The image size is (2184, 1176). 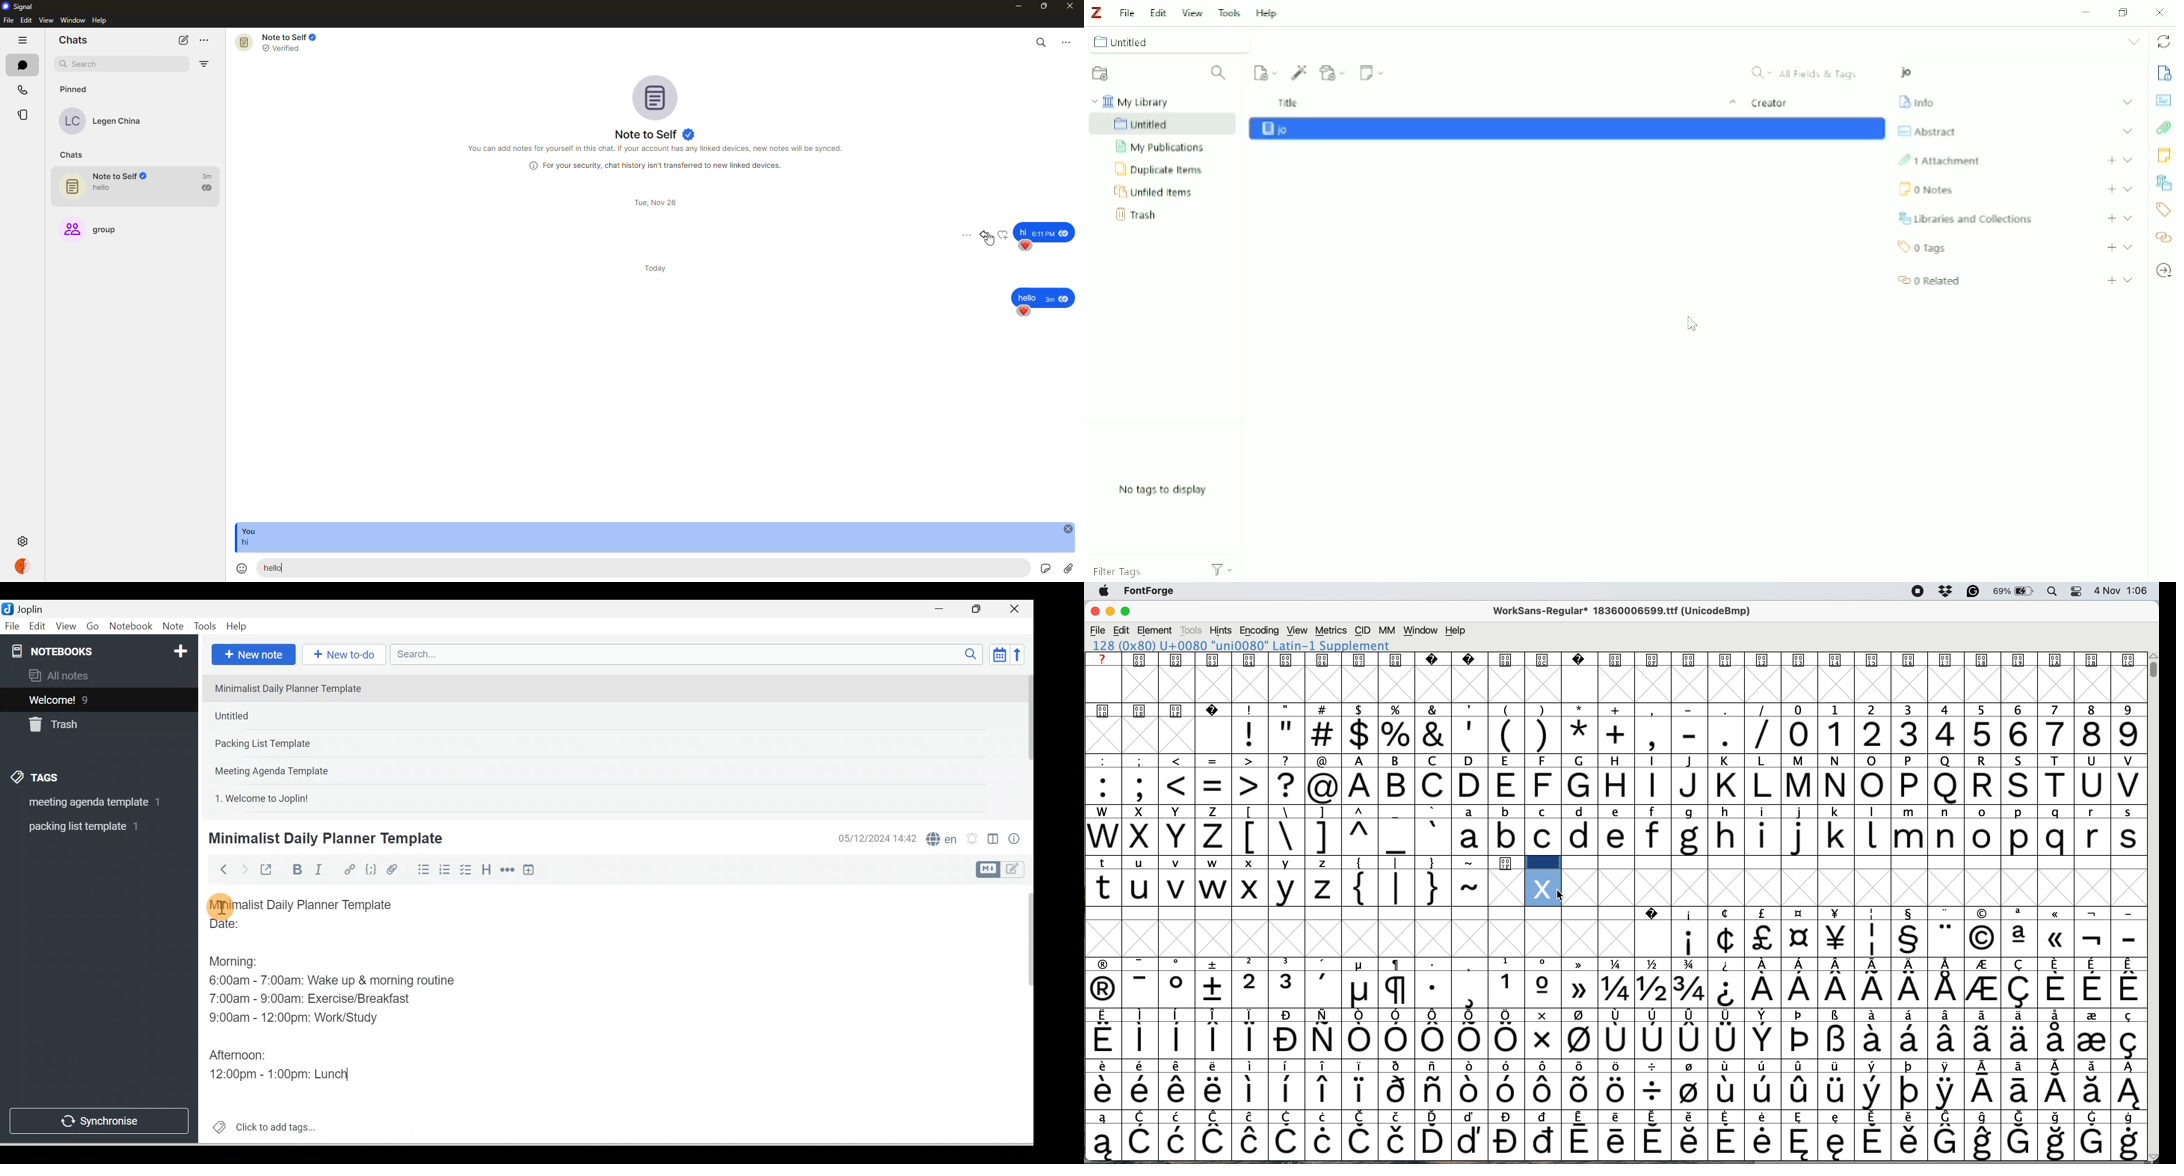 I want to click on Sync, so click(x=2163, y=42).